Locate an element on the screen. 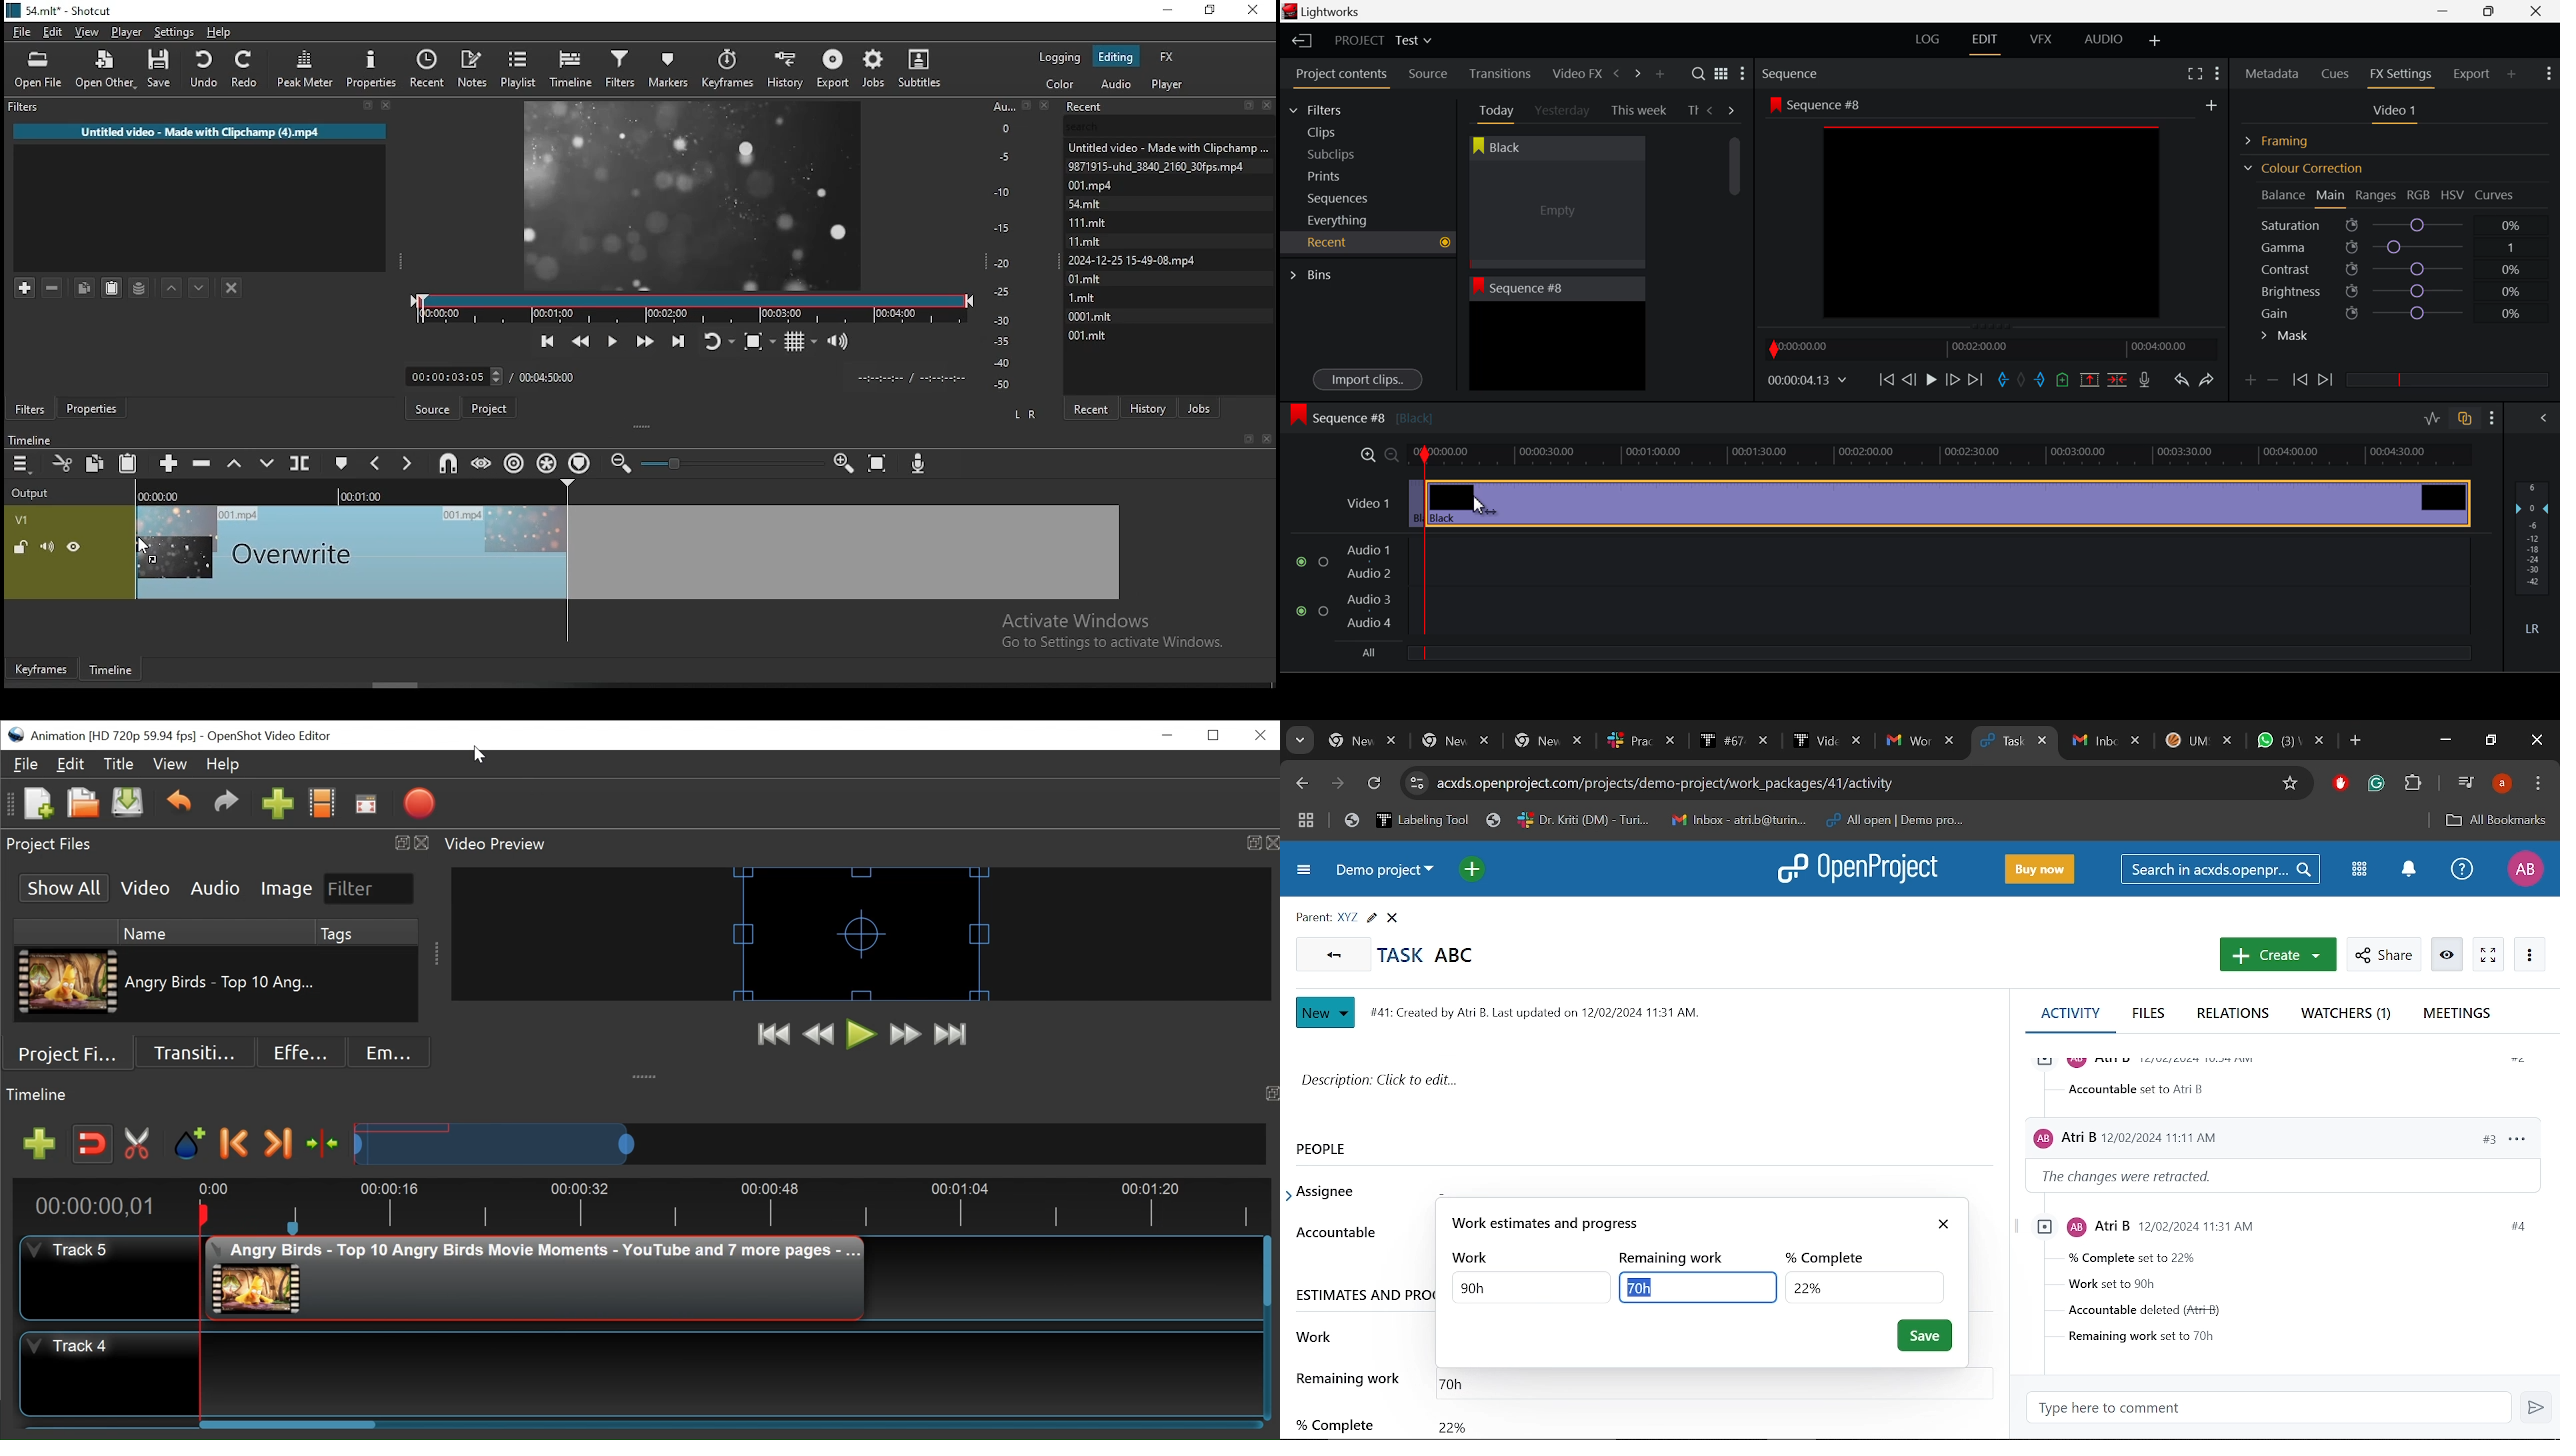 The width and height of the screenshot is (2576, 1456). Cursor MOUSE_DOWN on Black Clip is located at coordinates (1555, 215).